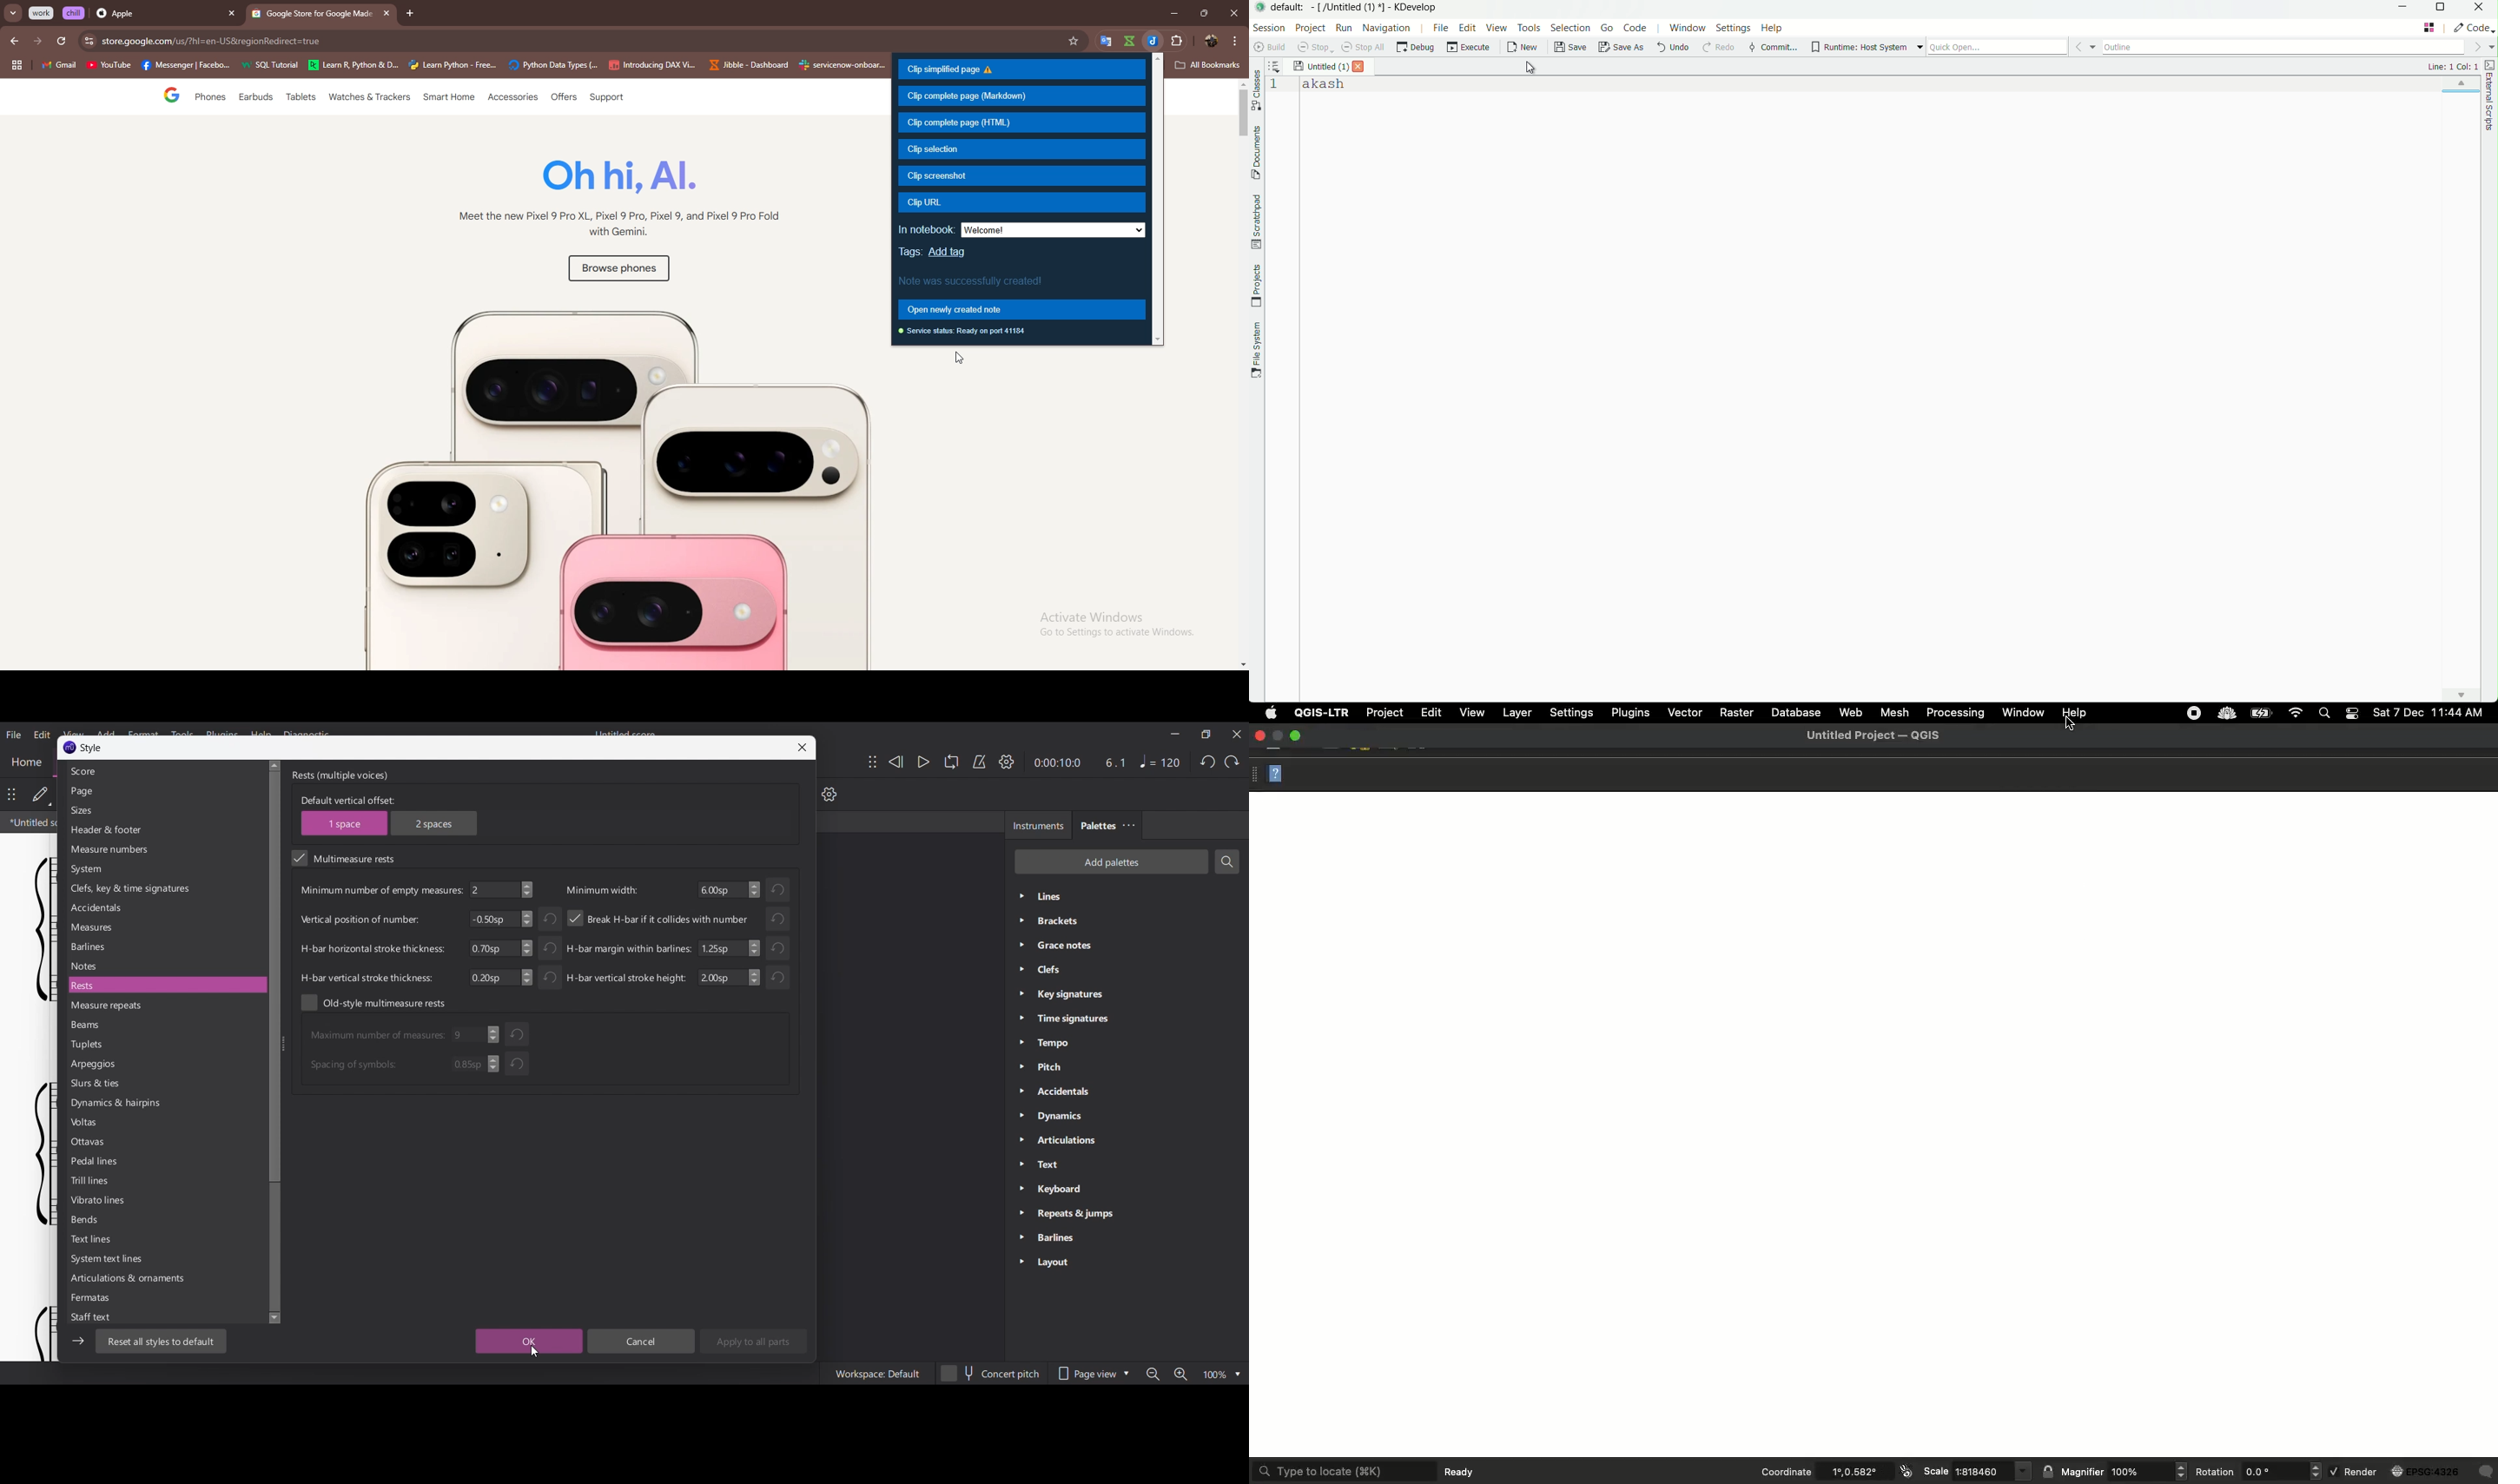  Describe the element at coordinates (42, 734) in the screenshot. I see `Edit menu` at that location.